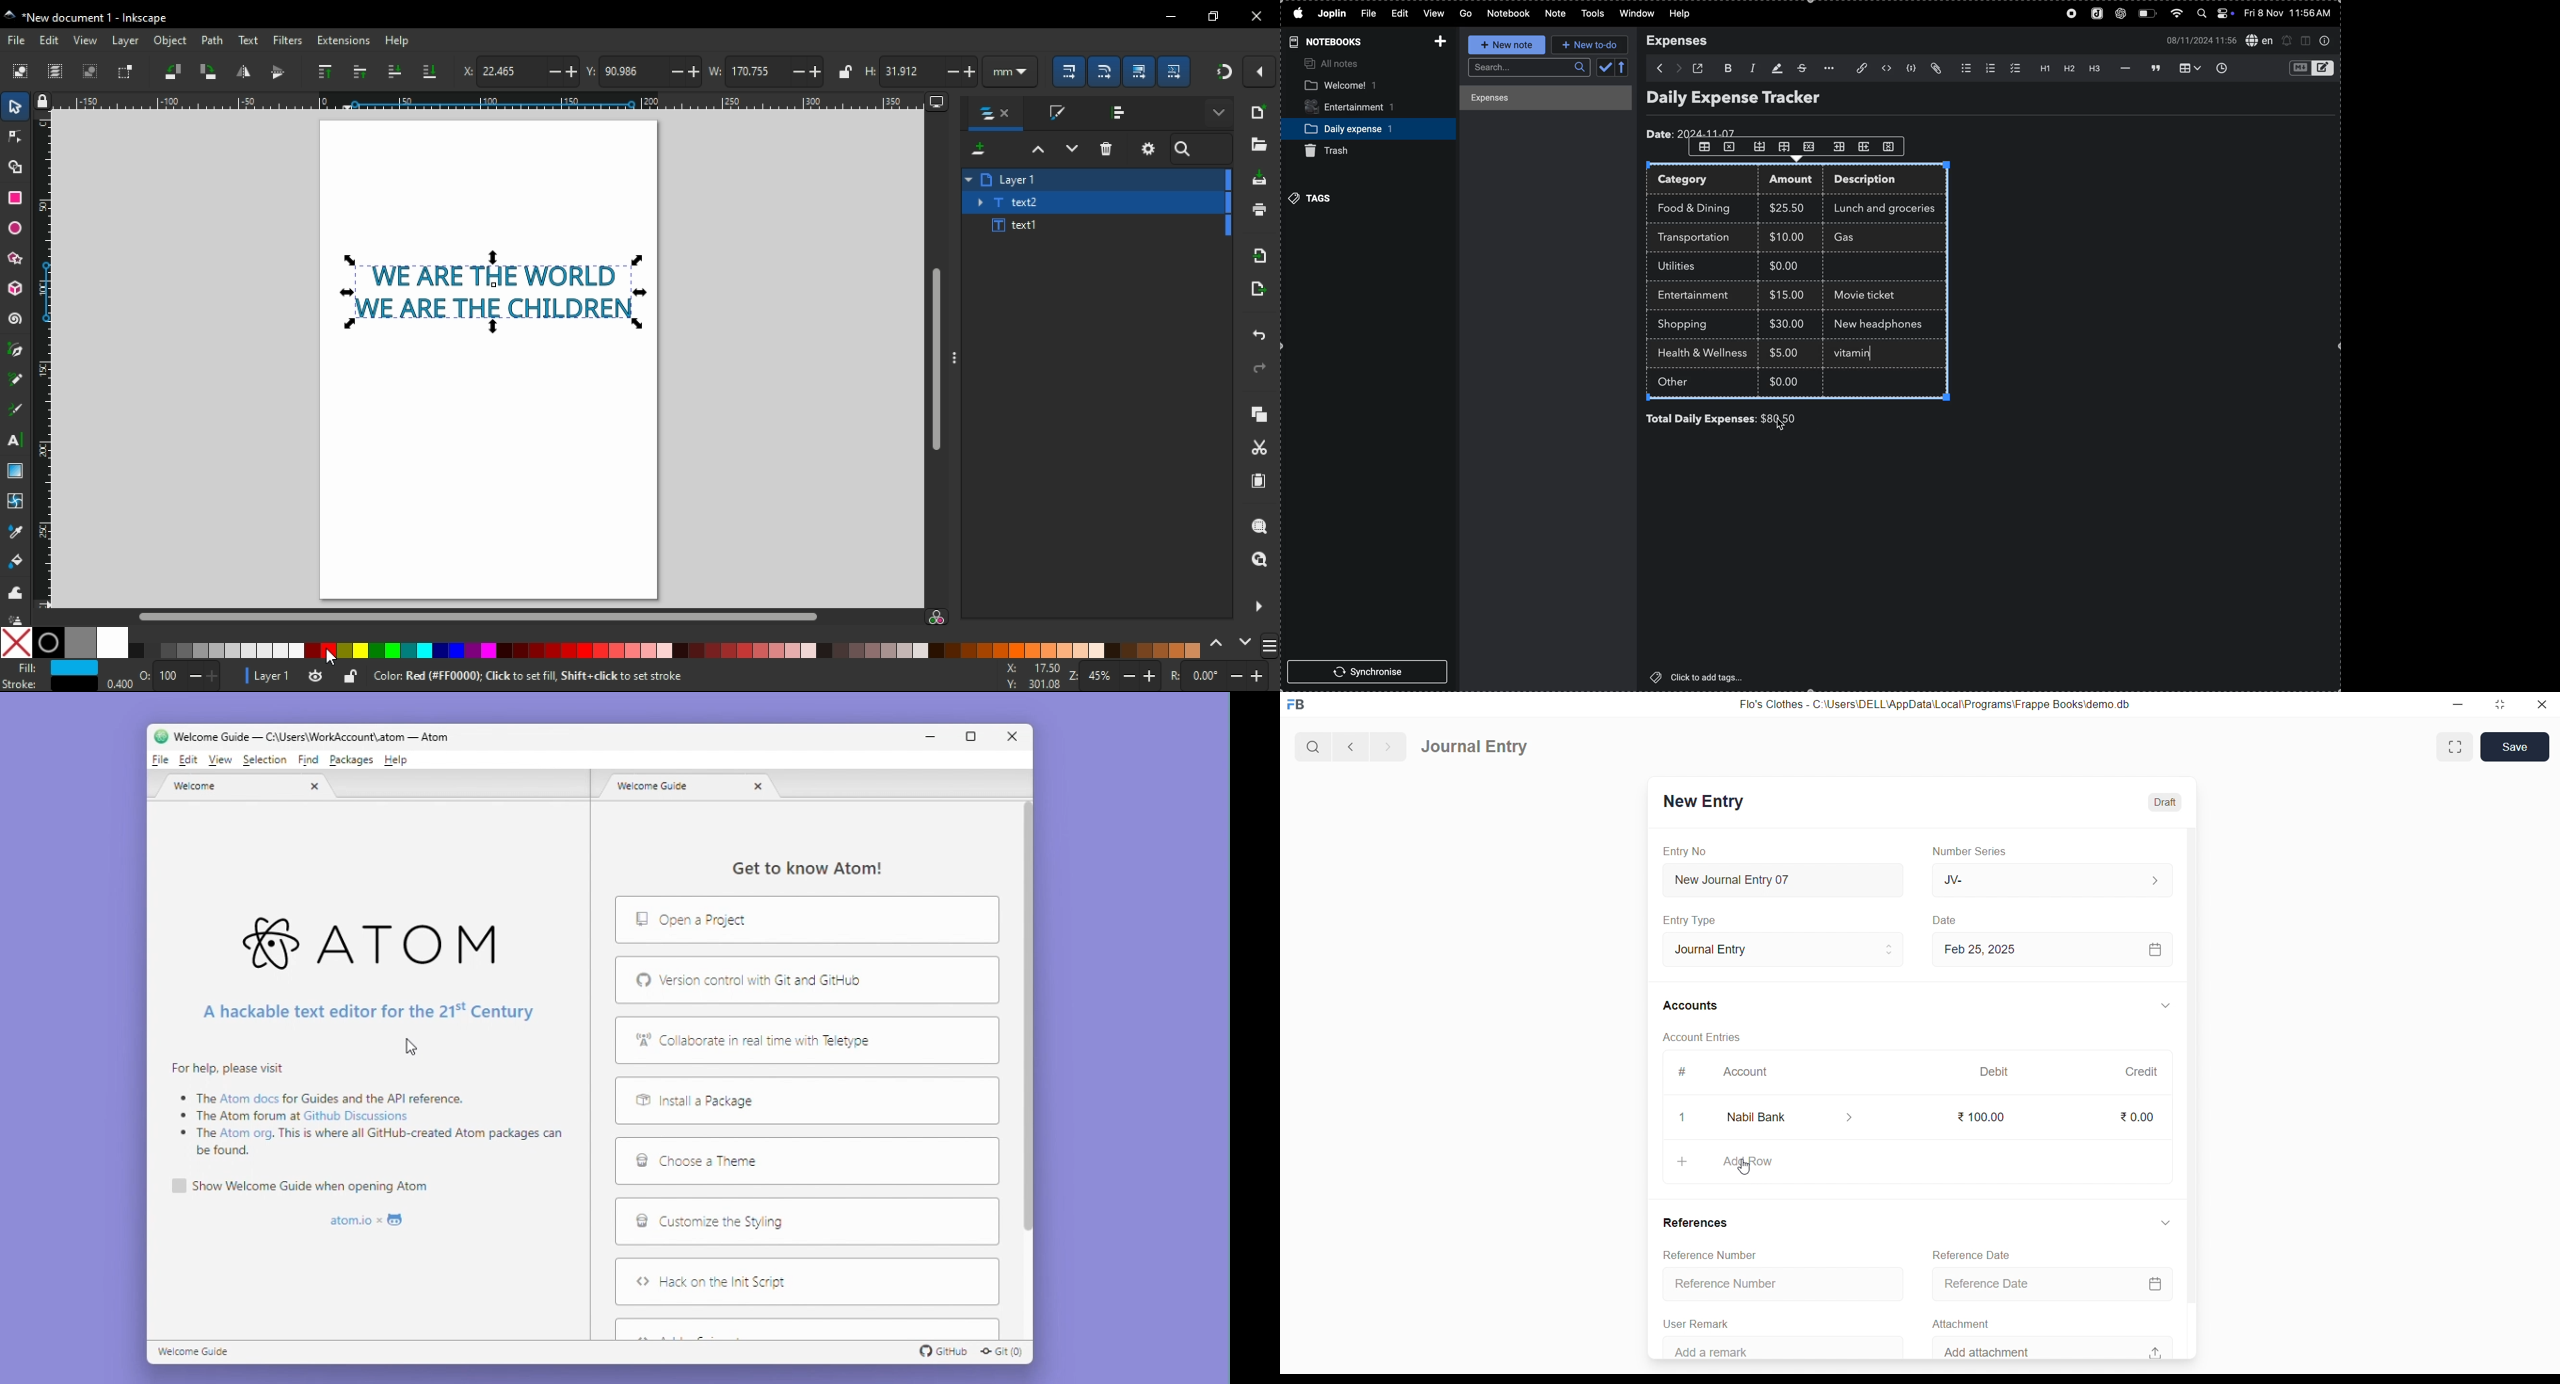 The width and height of the screenshot is (2576, 1400). What do you see at coordinates (1465, 14) in the screenshot?
I see `go` at bounding box center [1465, 14].